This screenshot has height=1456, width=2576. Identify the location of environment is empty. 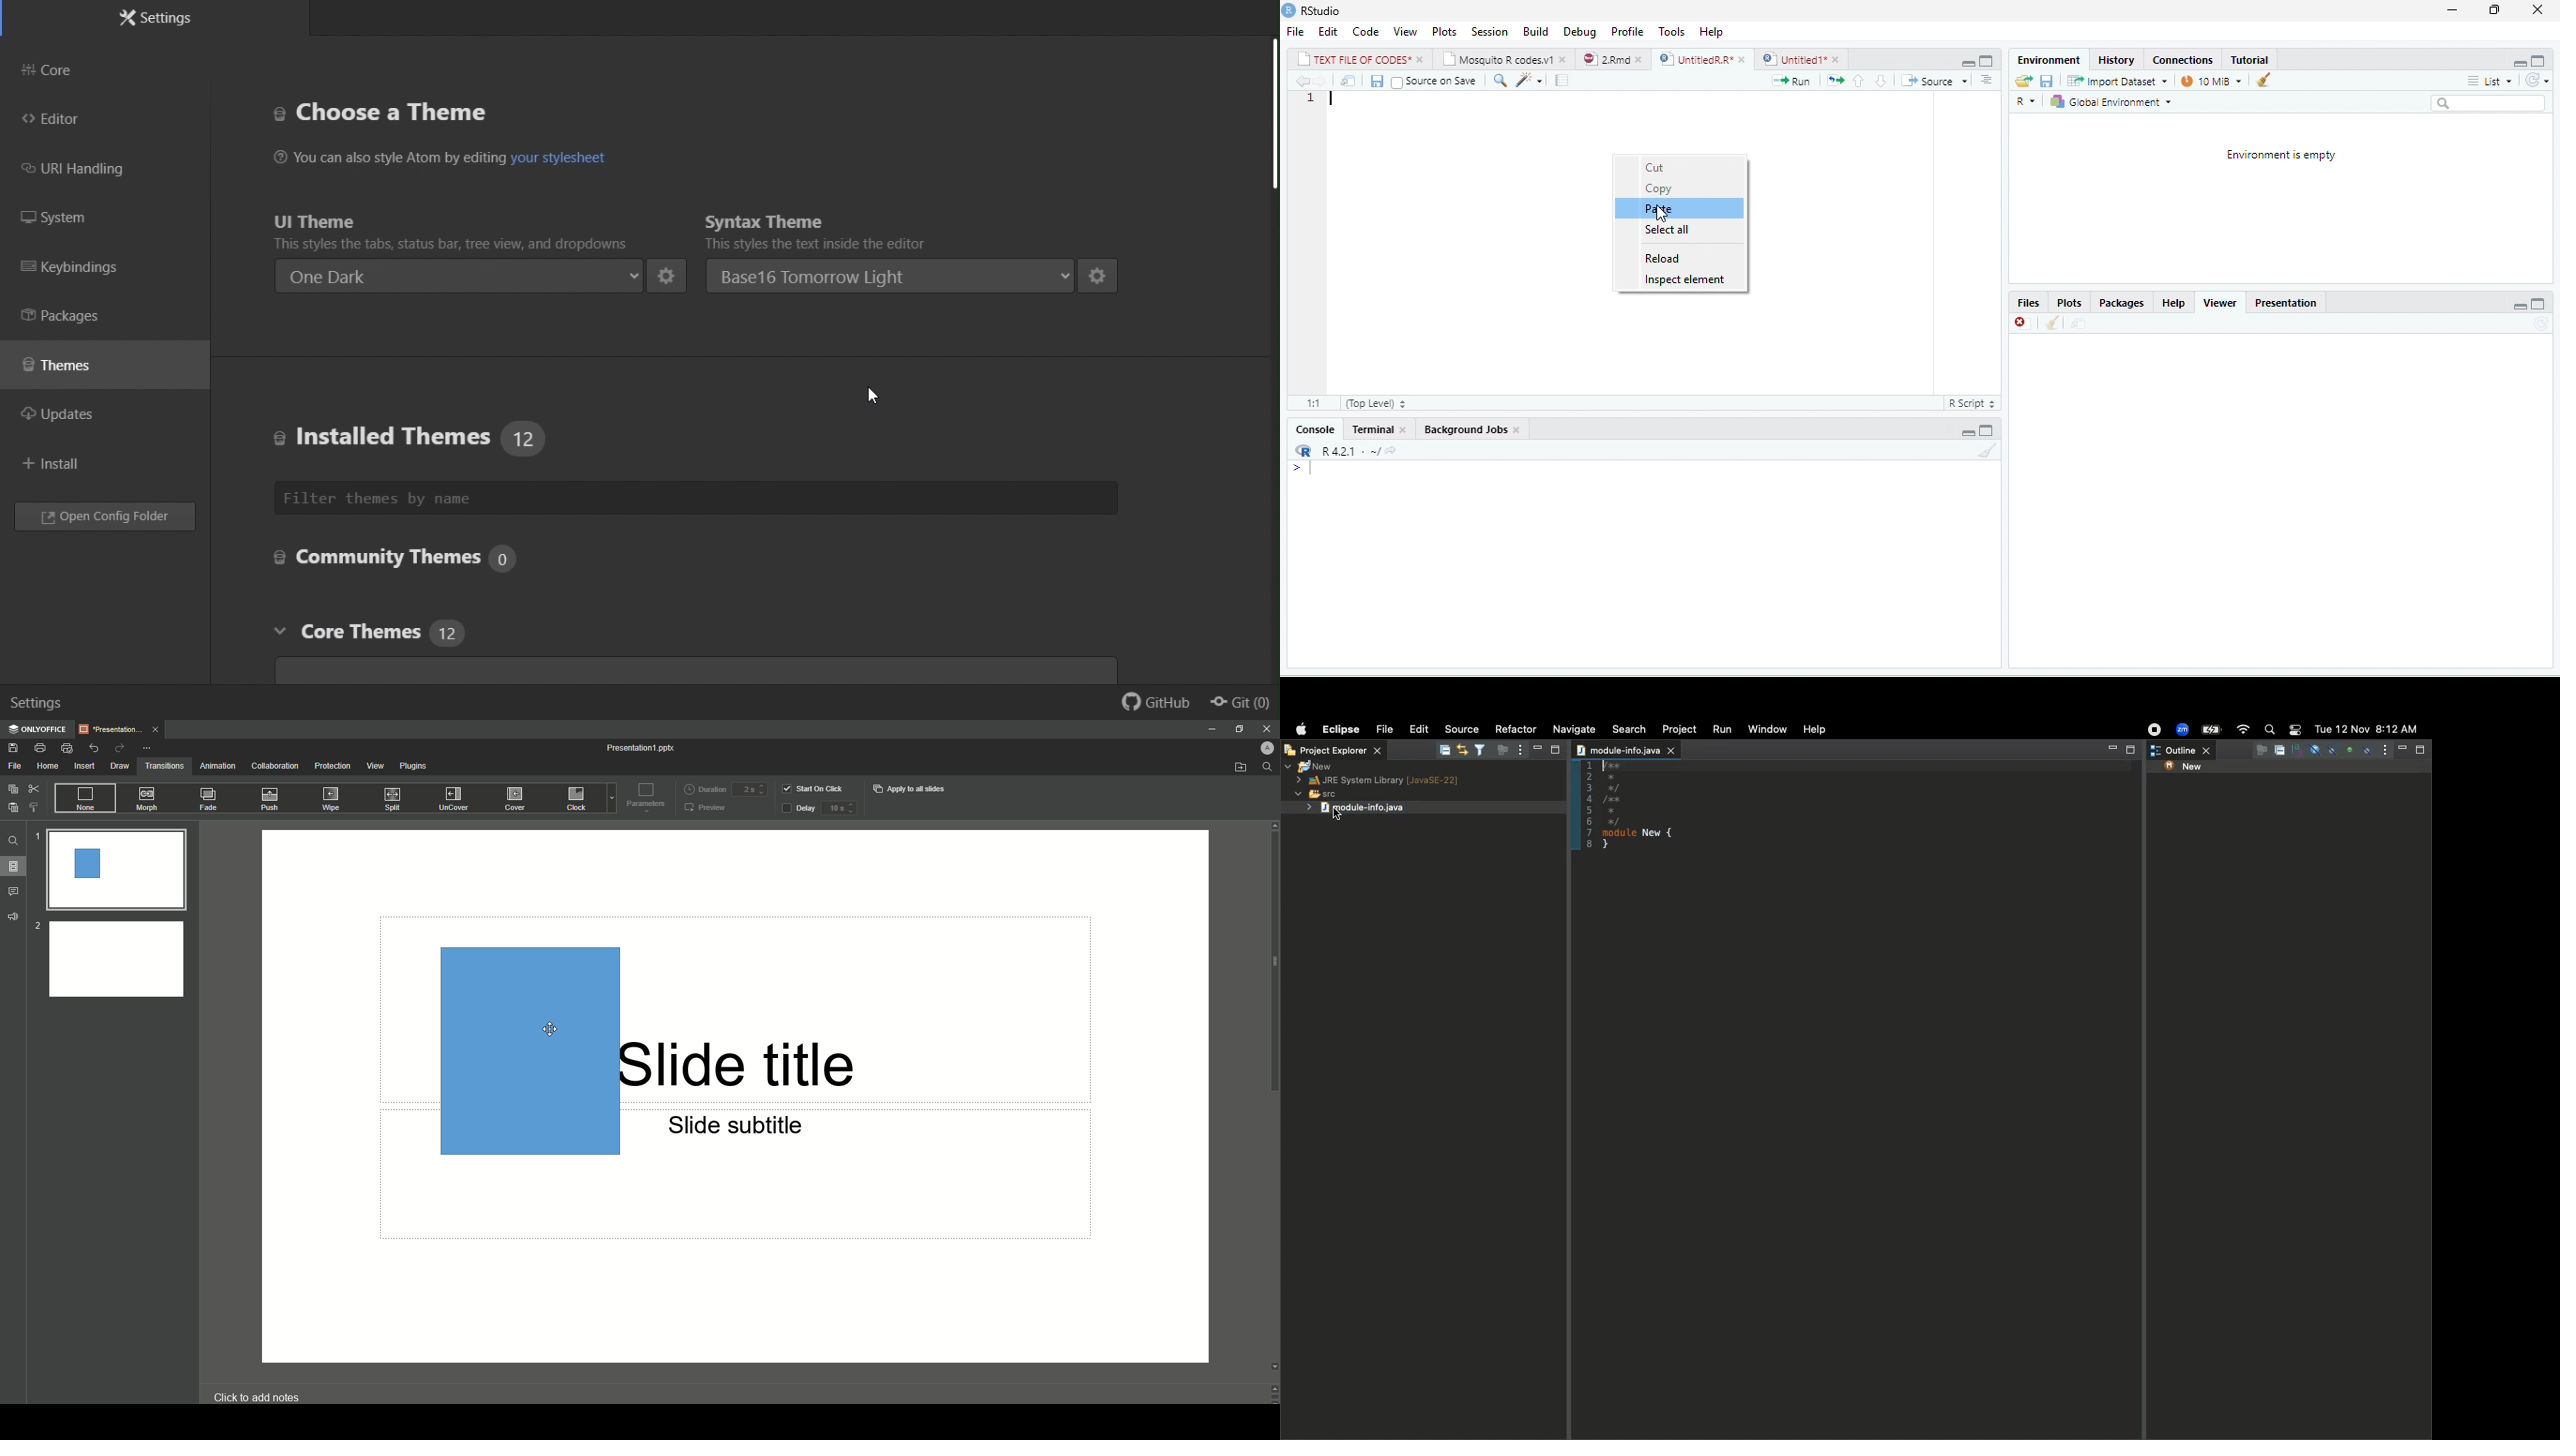
(2284, 197).